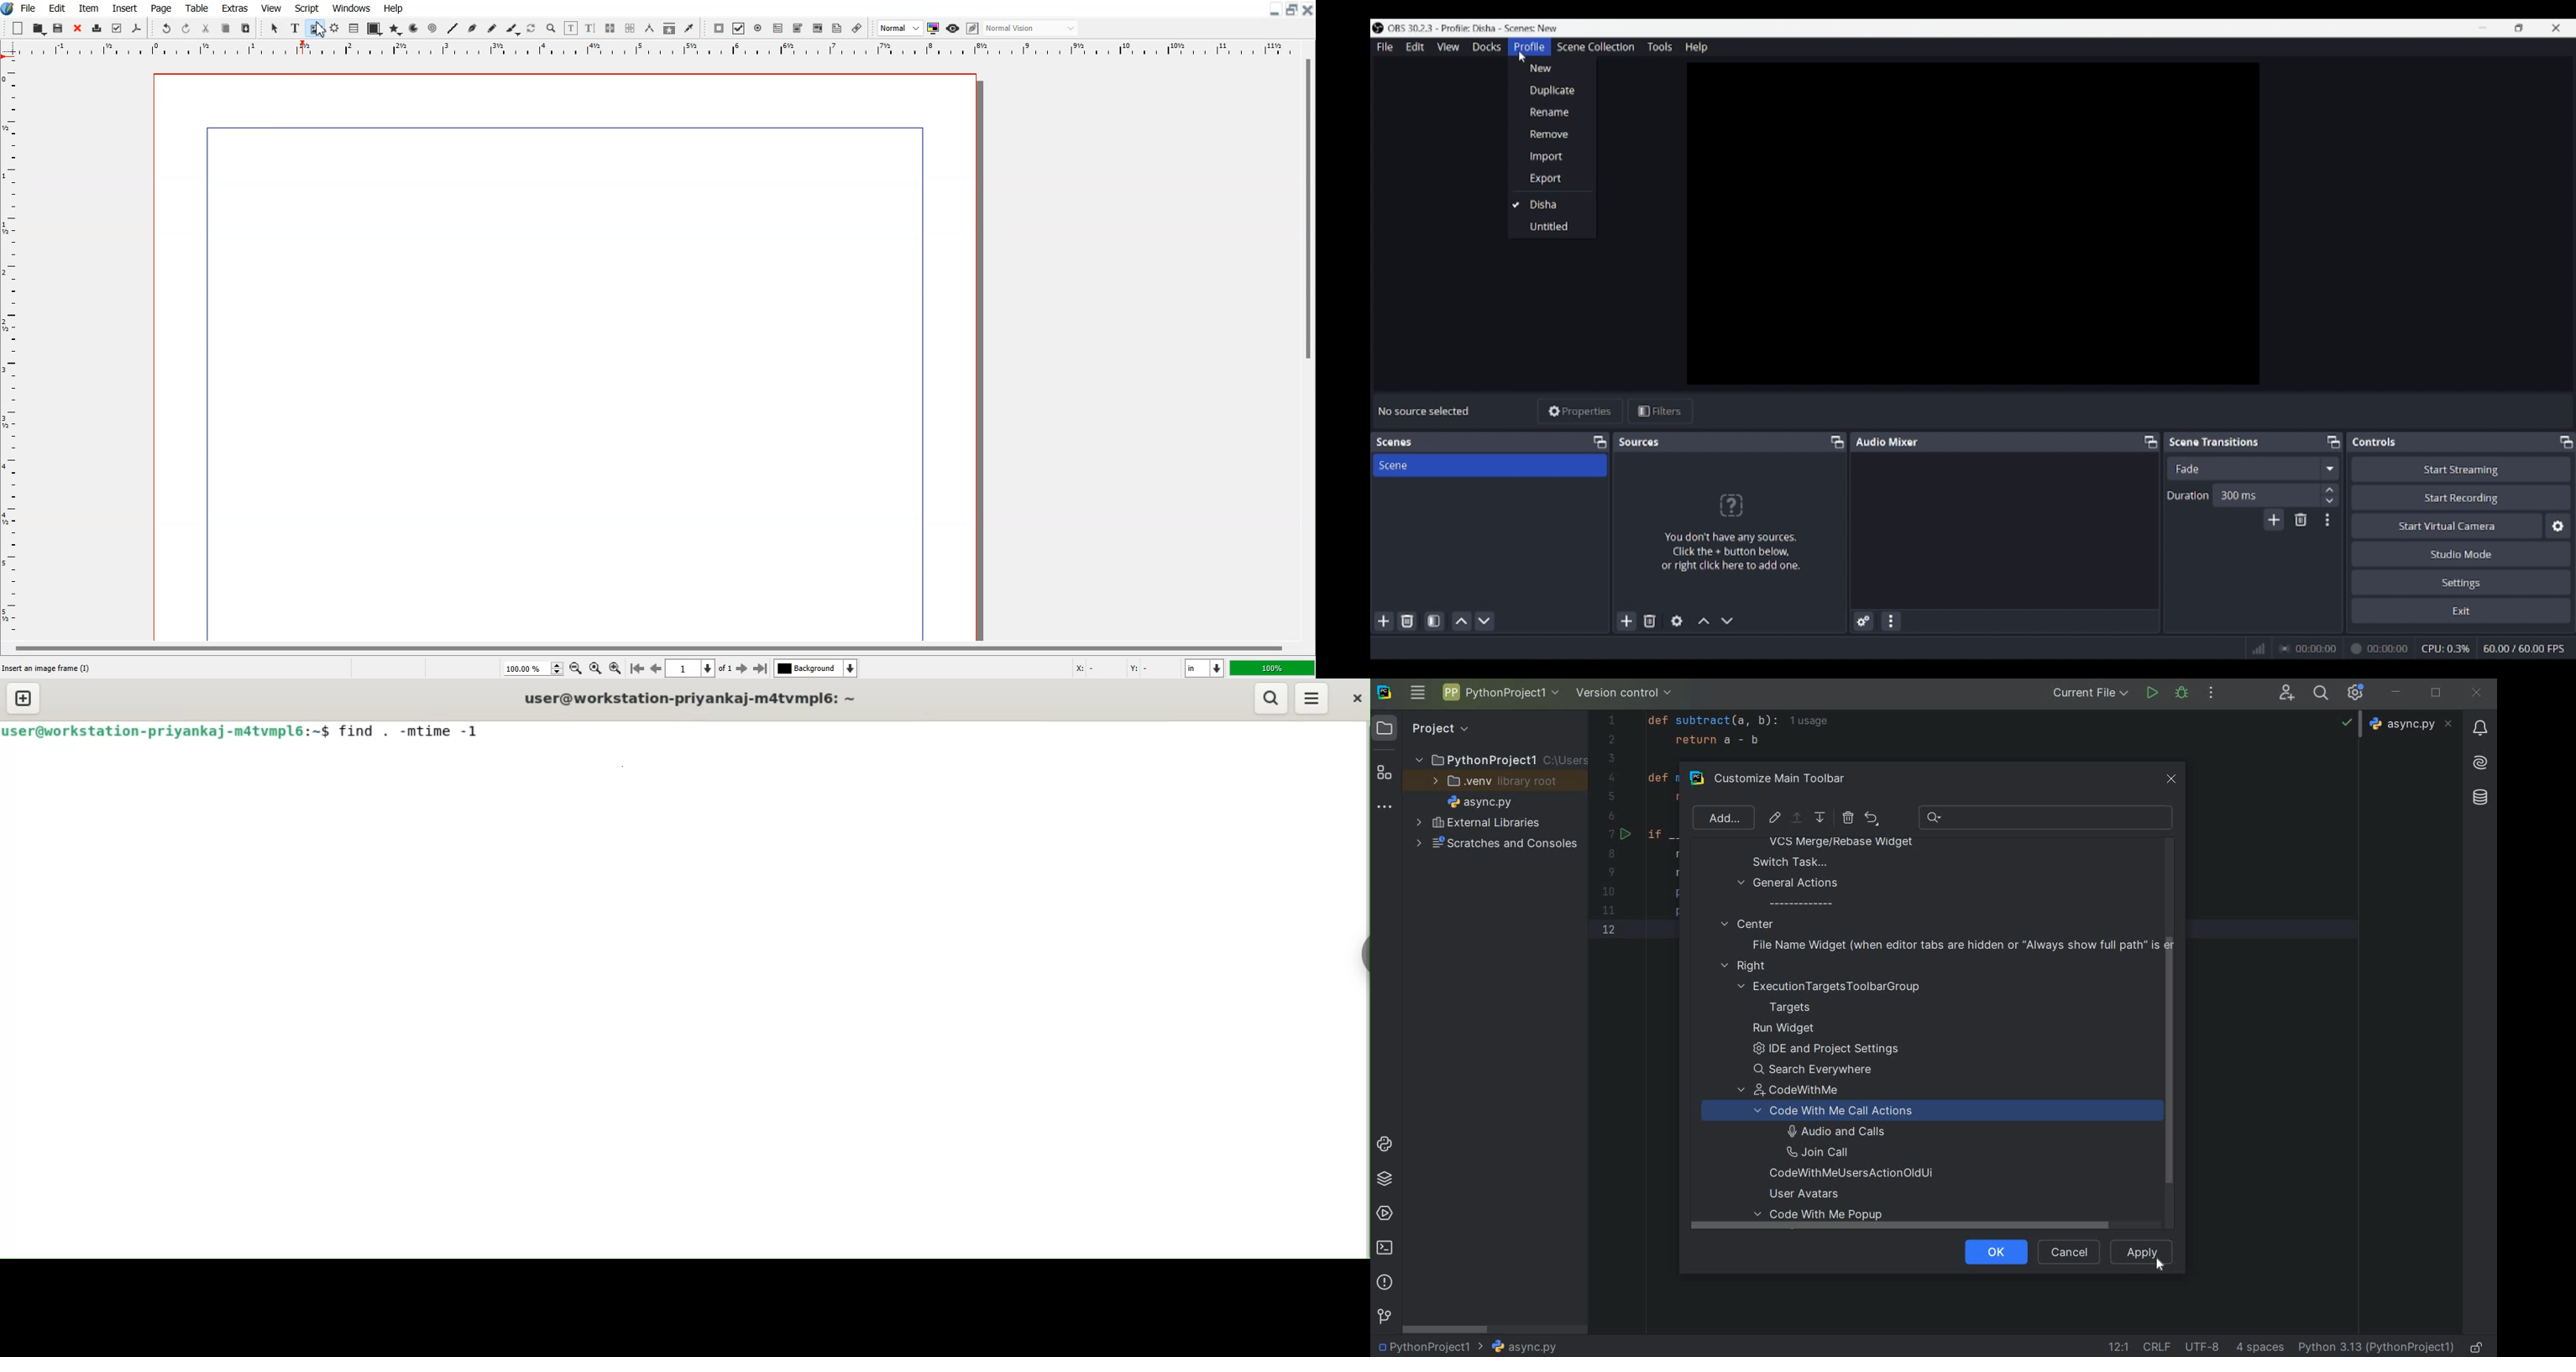 This screenshot has width=2576, height=1372. Describe the element at coordinates (2413, 724) in the screenshot. I see `async.py` at that location.